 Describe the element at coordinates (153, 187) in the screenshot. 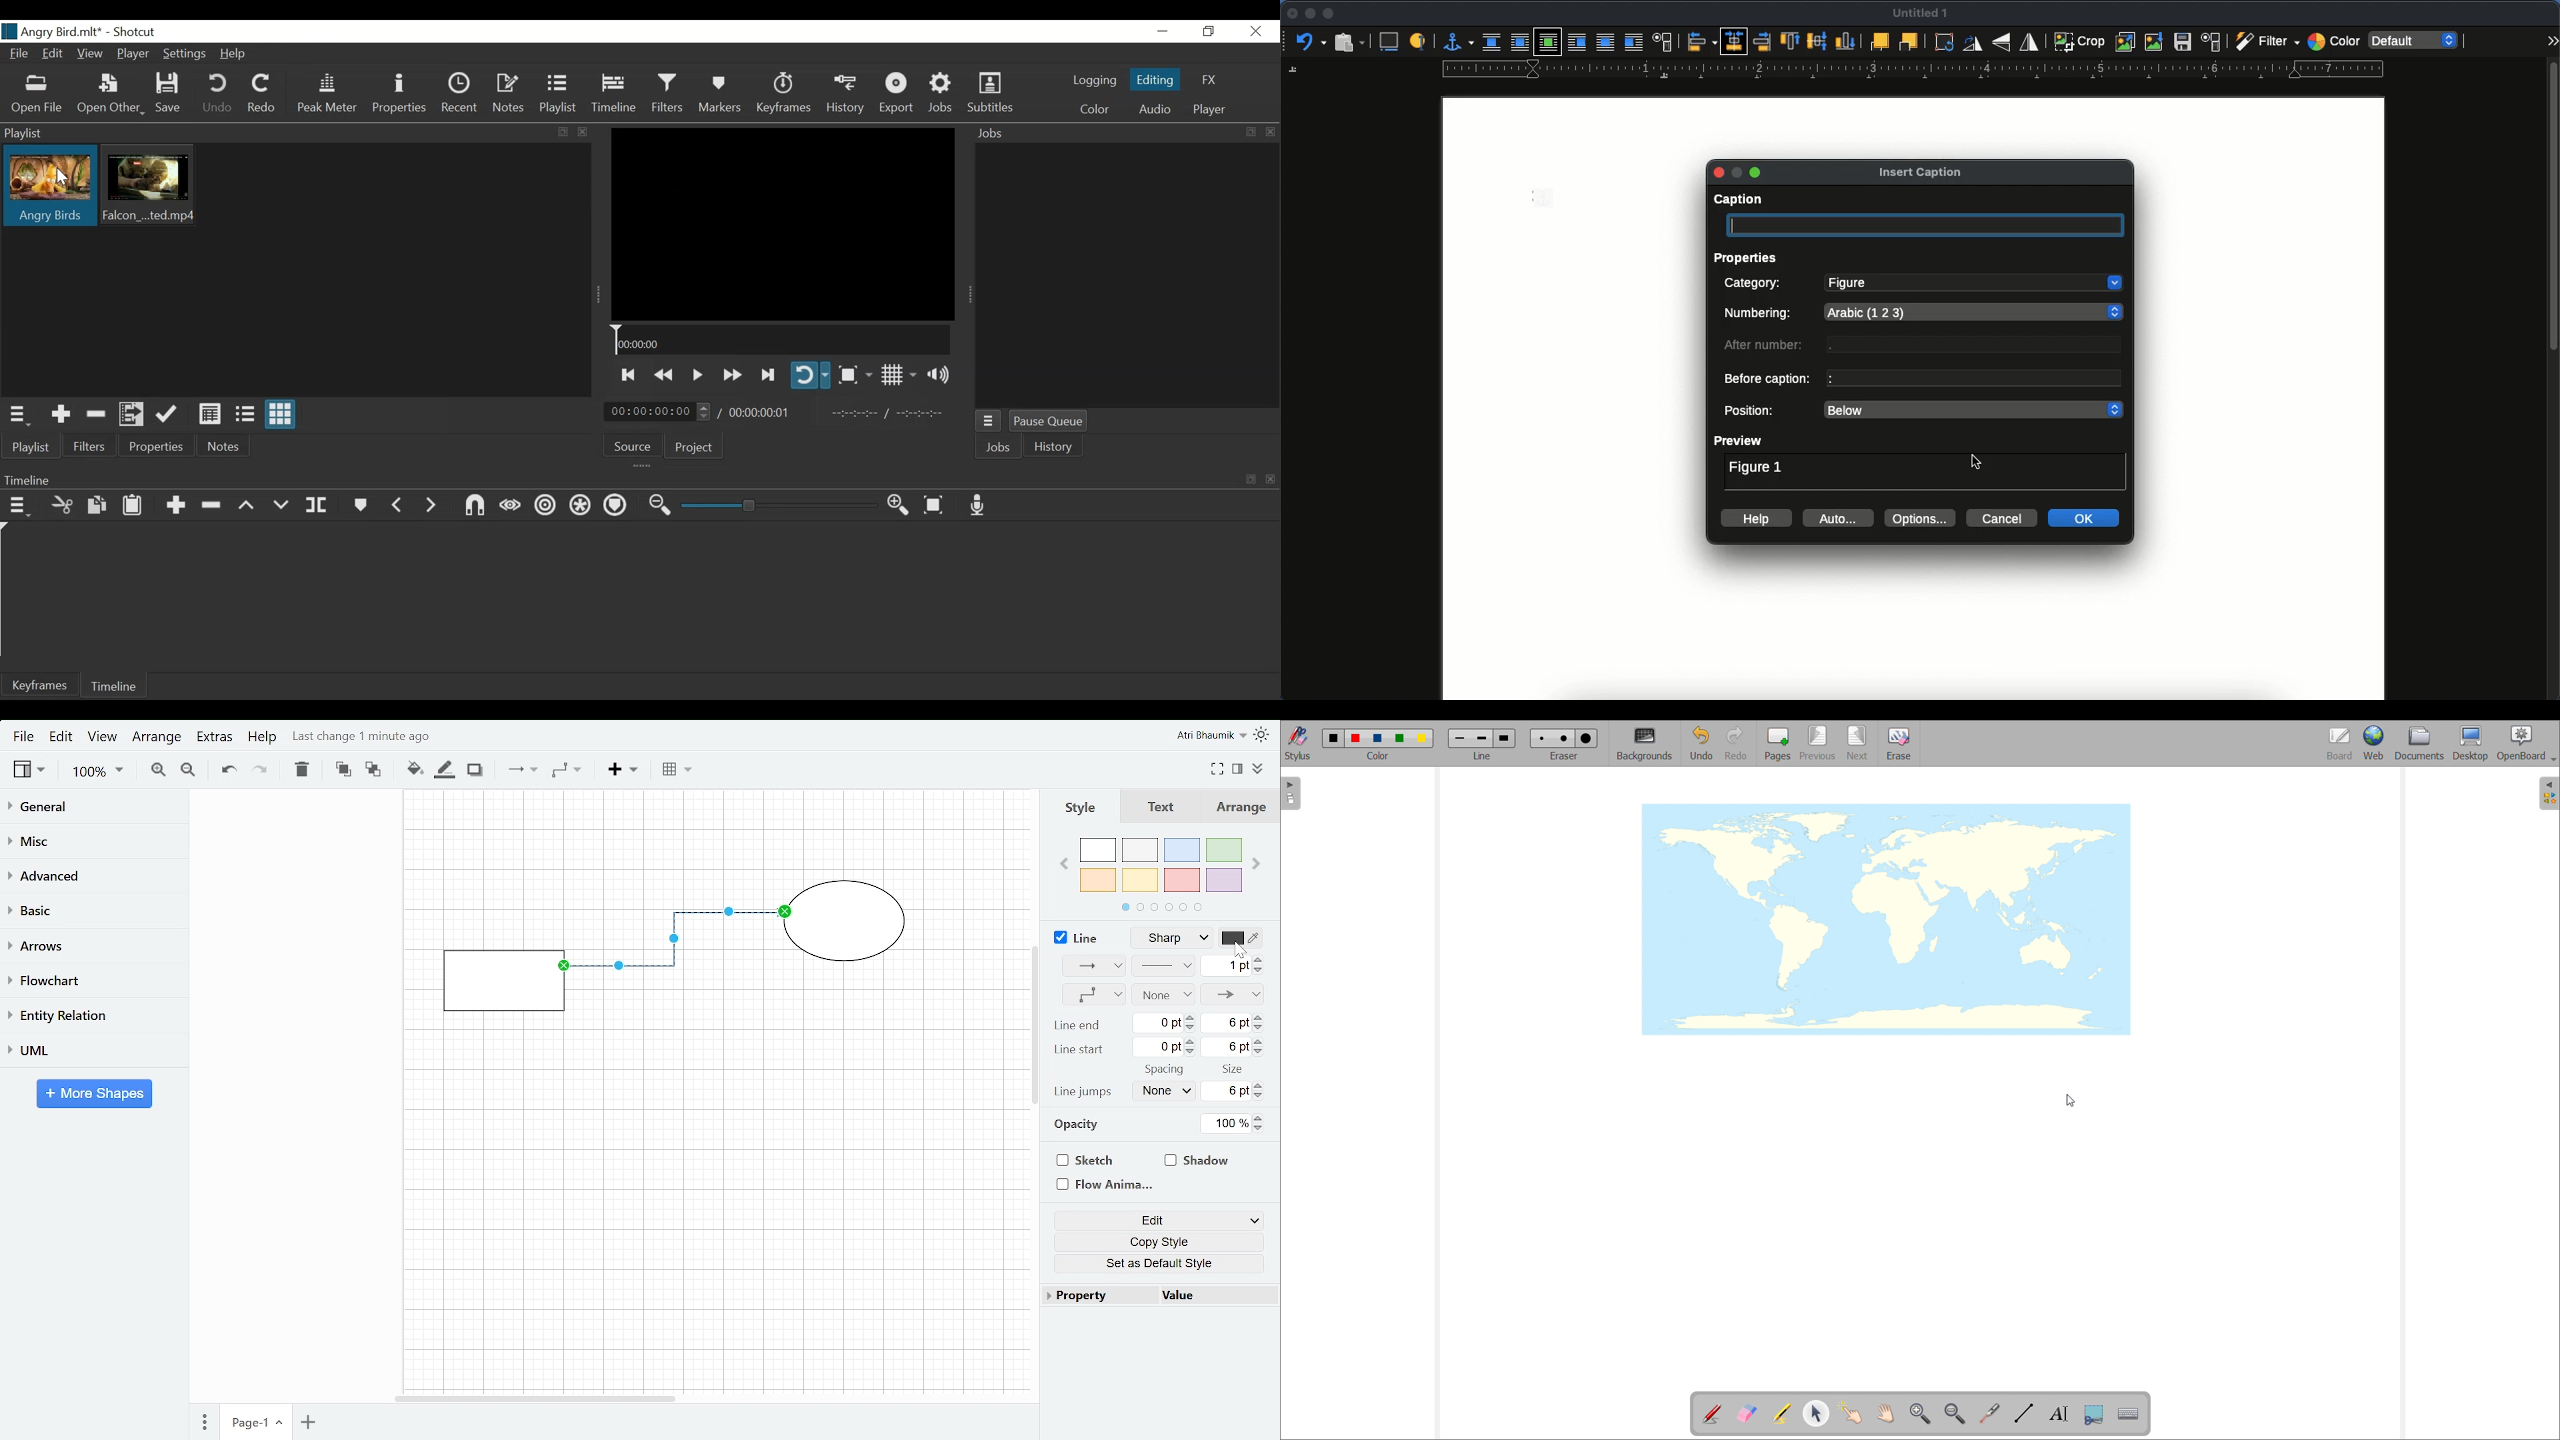

I see `Clip` at that location.